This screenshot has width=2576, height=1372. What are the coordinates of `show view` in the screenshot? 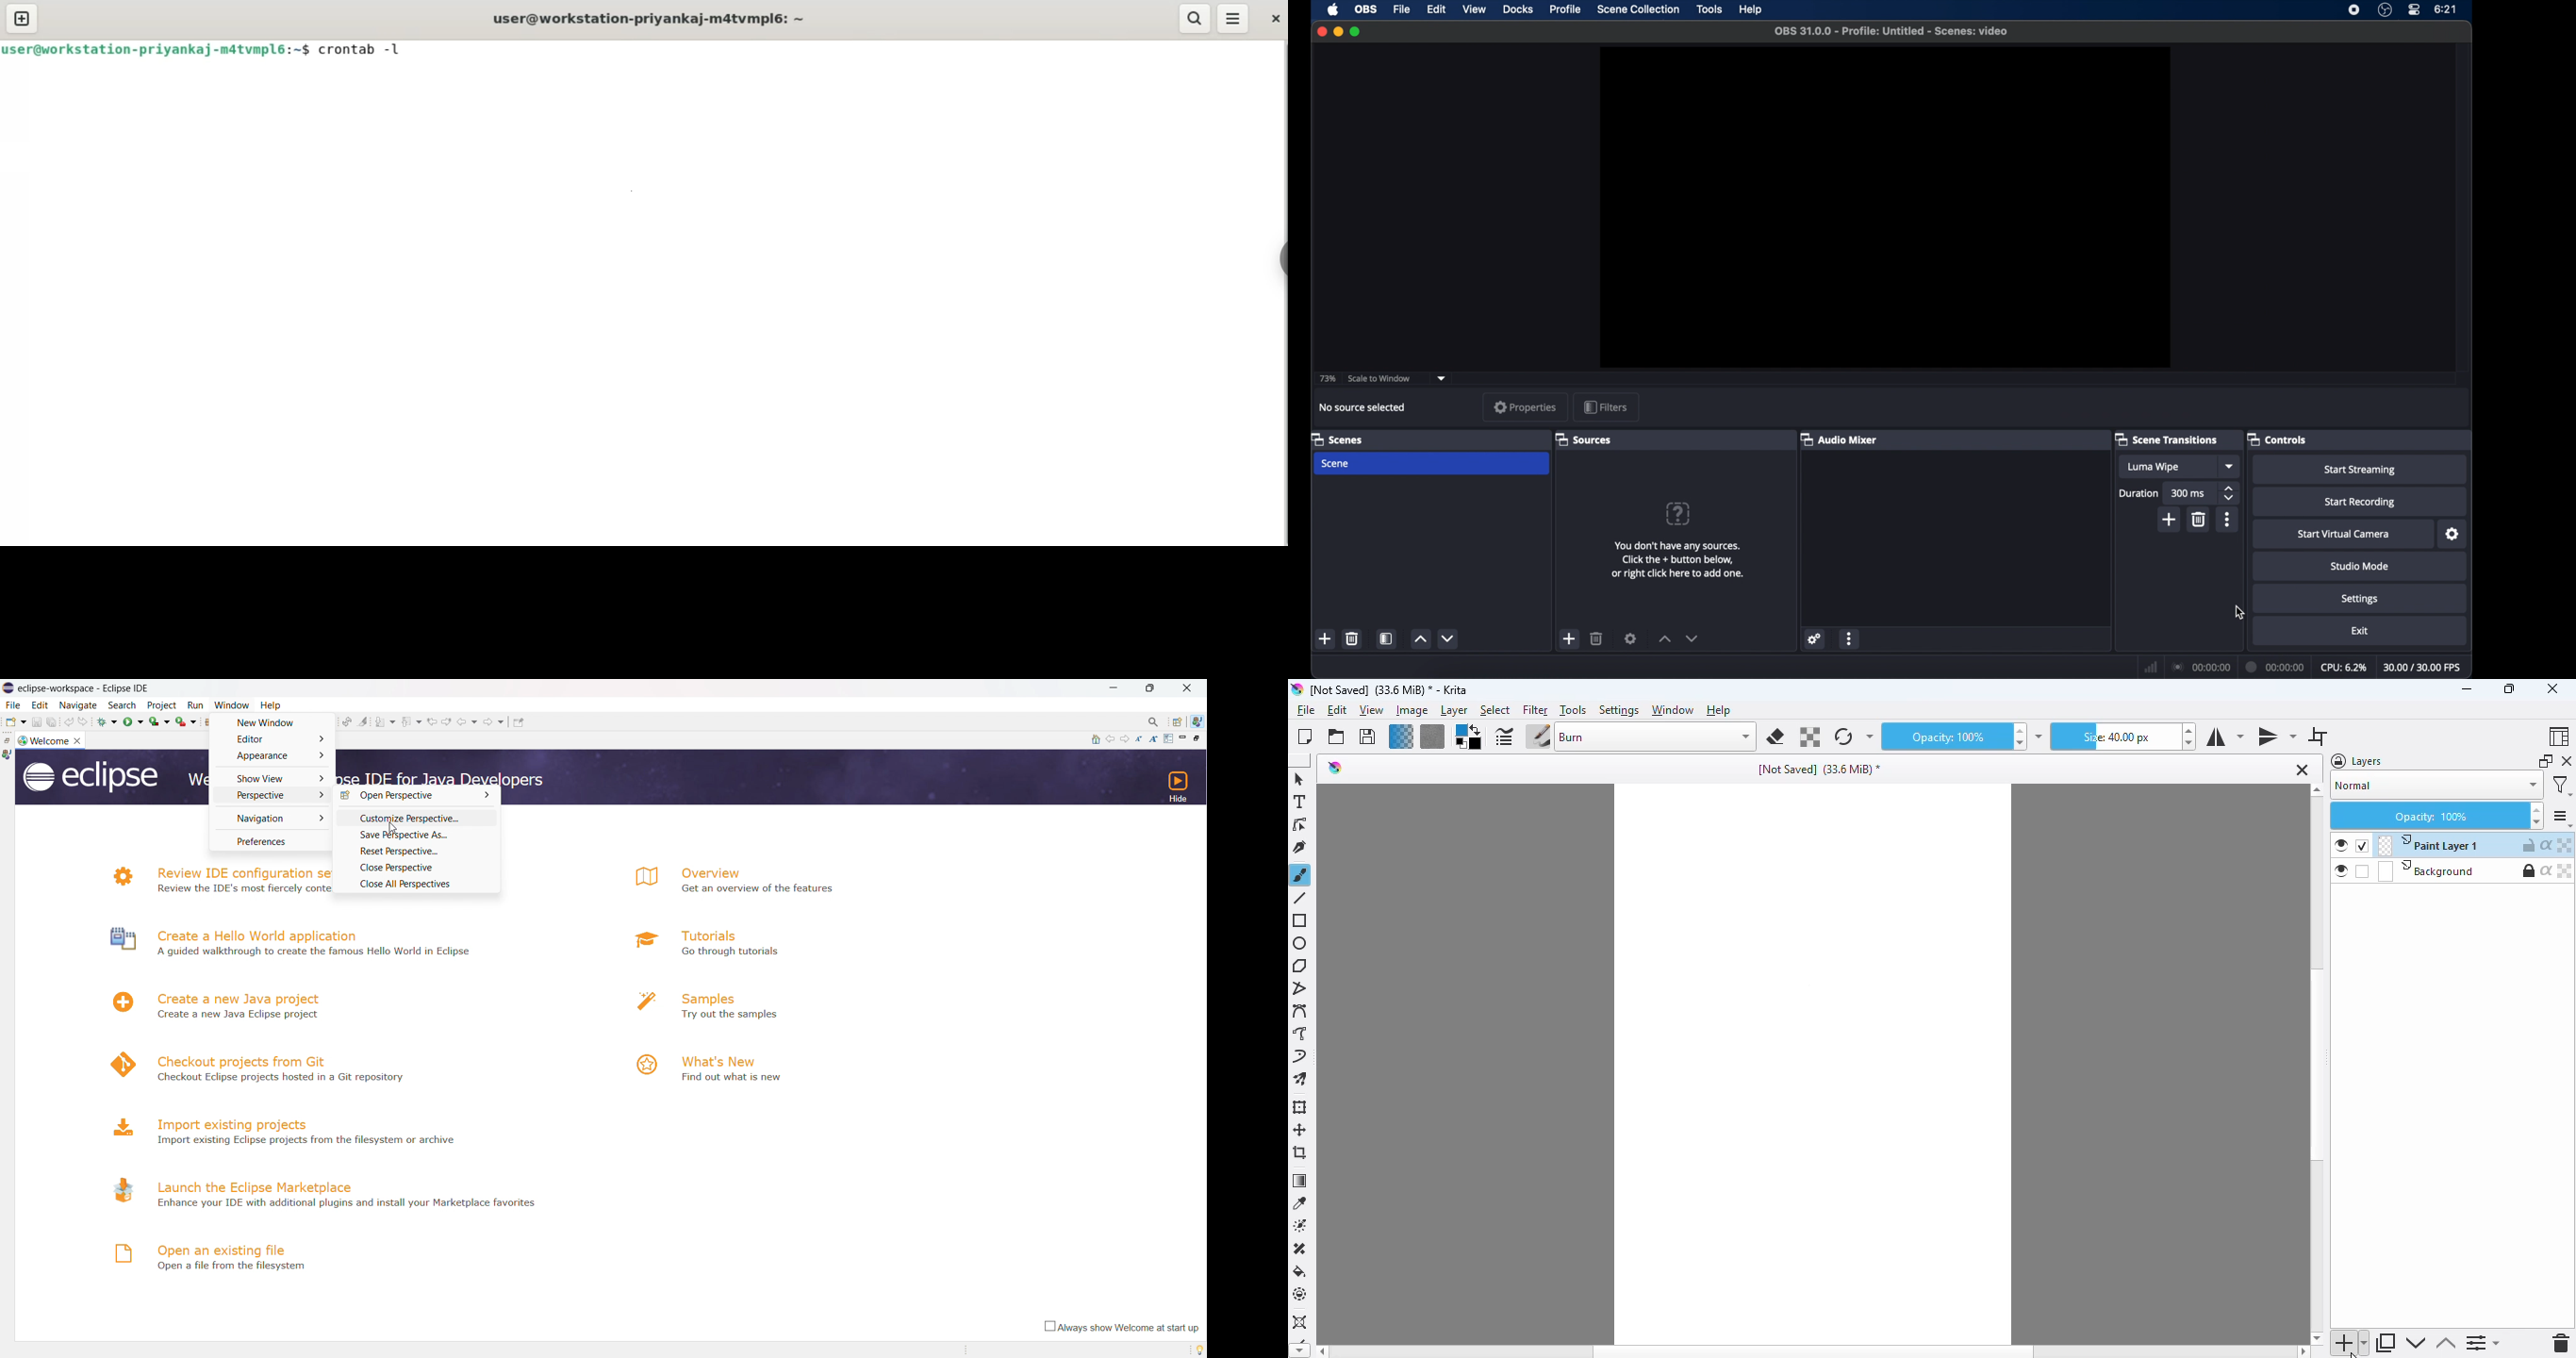 It's located at (272, 779).